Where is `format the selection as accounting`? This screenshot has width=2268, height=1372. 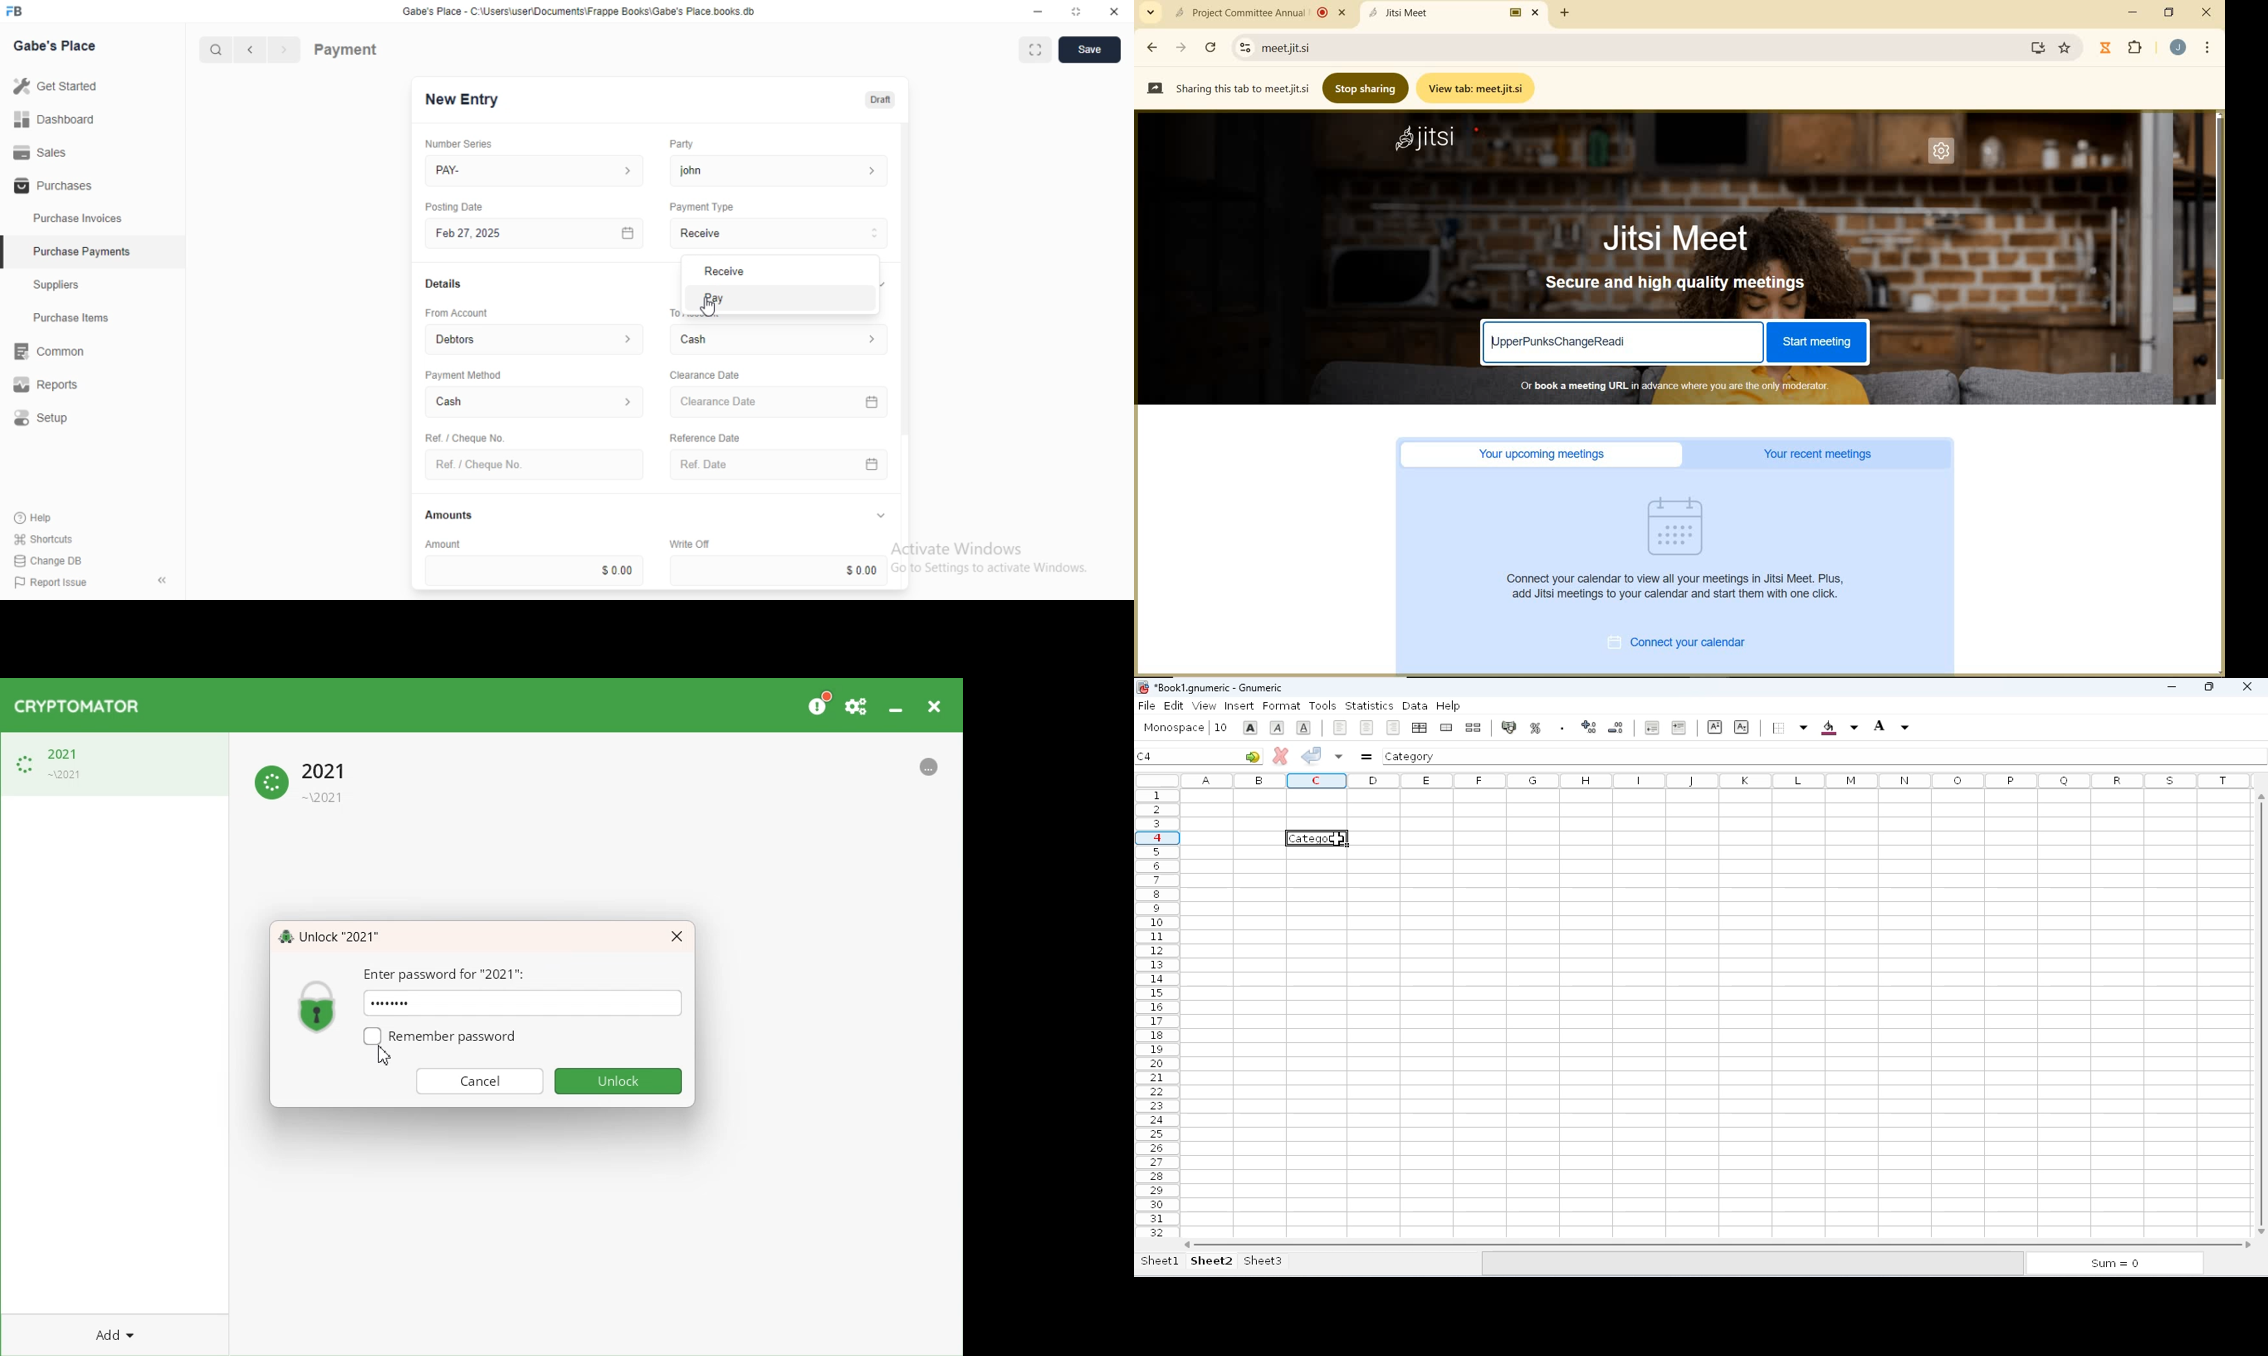 format the selection as accounting is located at coordinates (1508, 727).